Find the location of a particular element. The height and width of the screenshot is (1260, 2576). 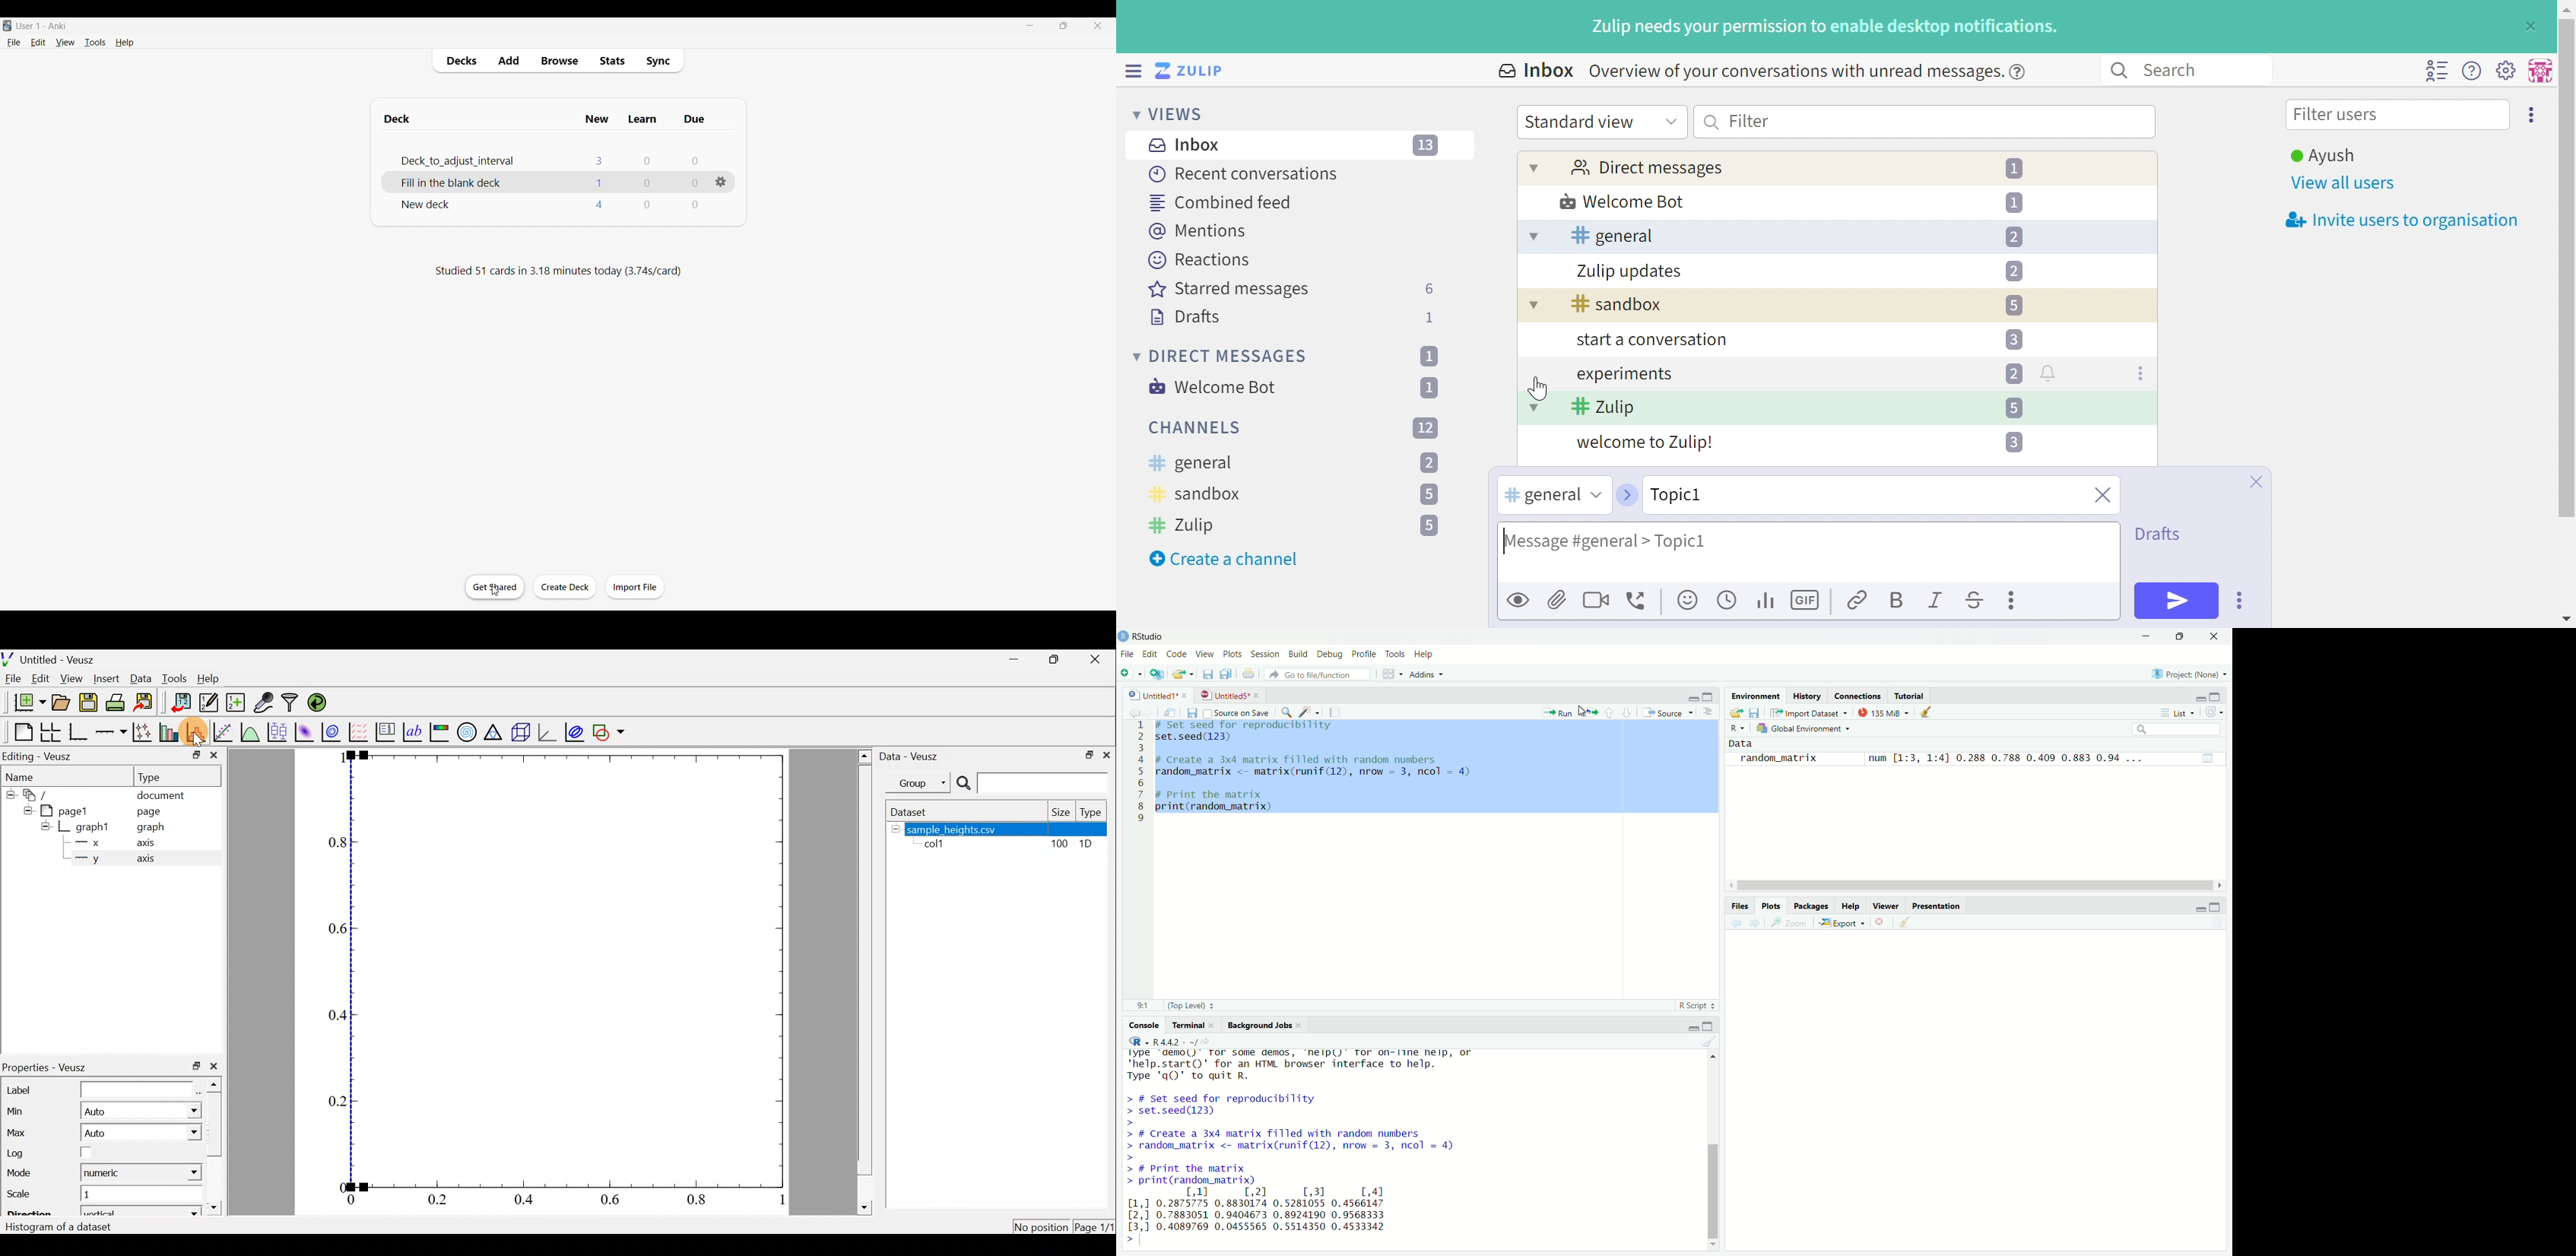

notes is located at coordinates (1335, 709).